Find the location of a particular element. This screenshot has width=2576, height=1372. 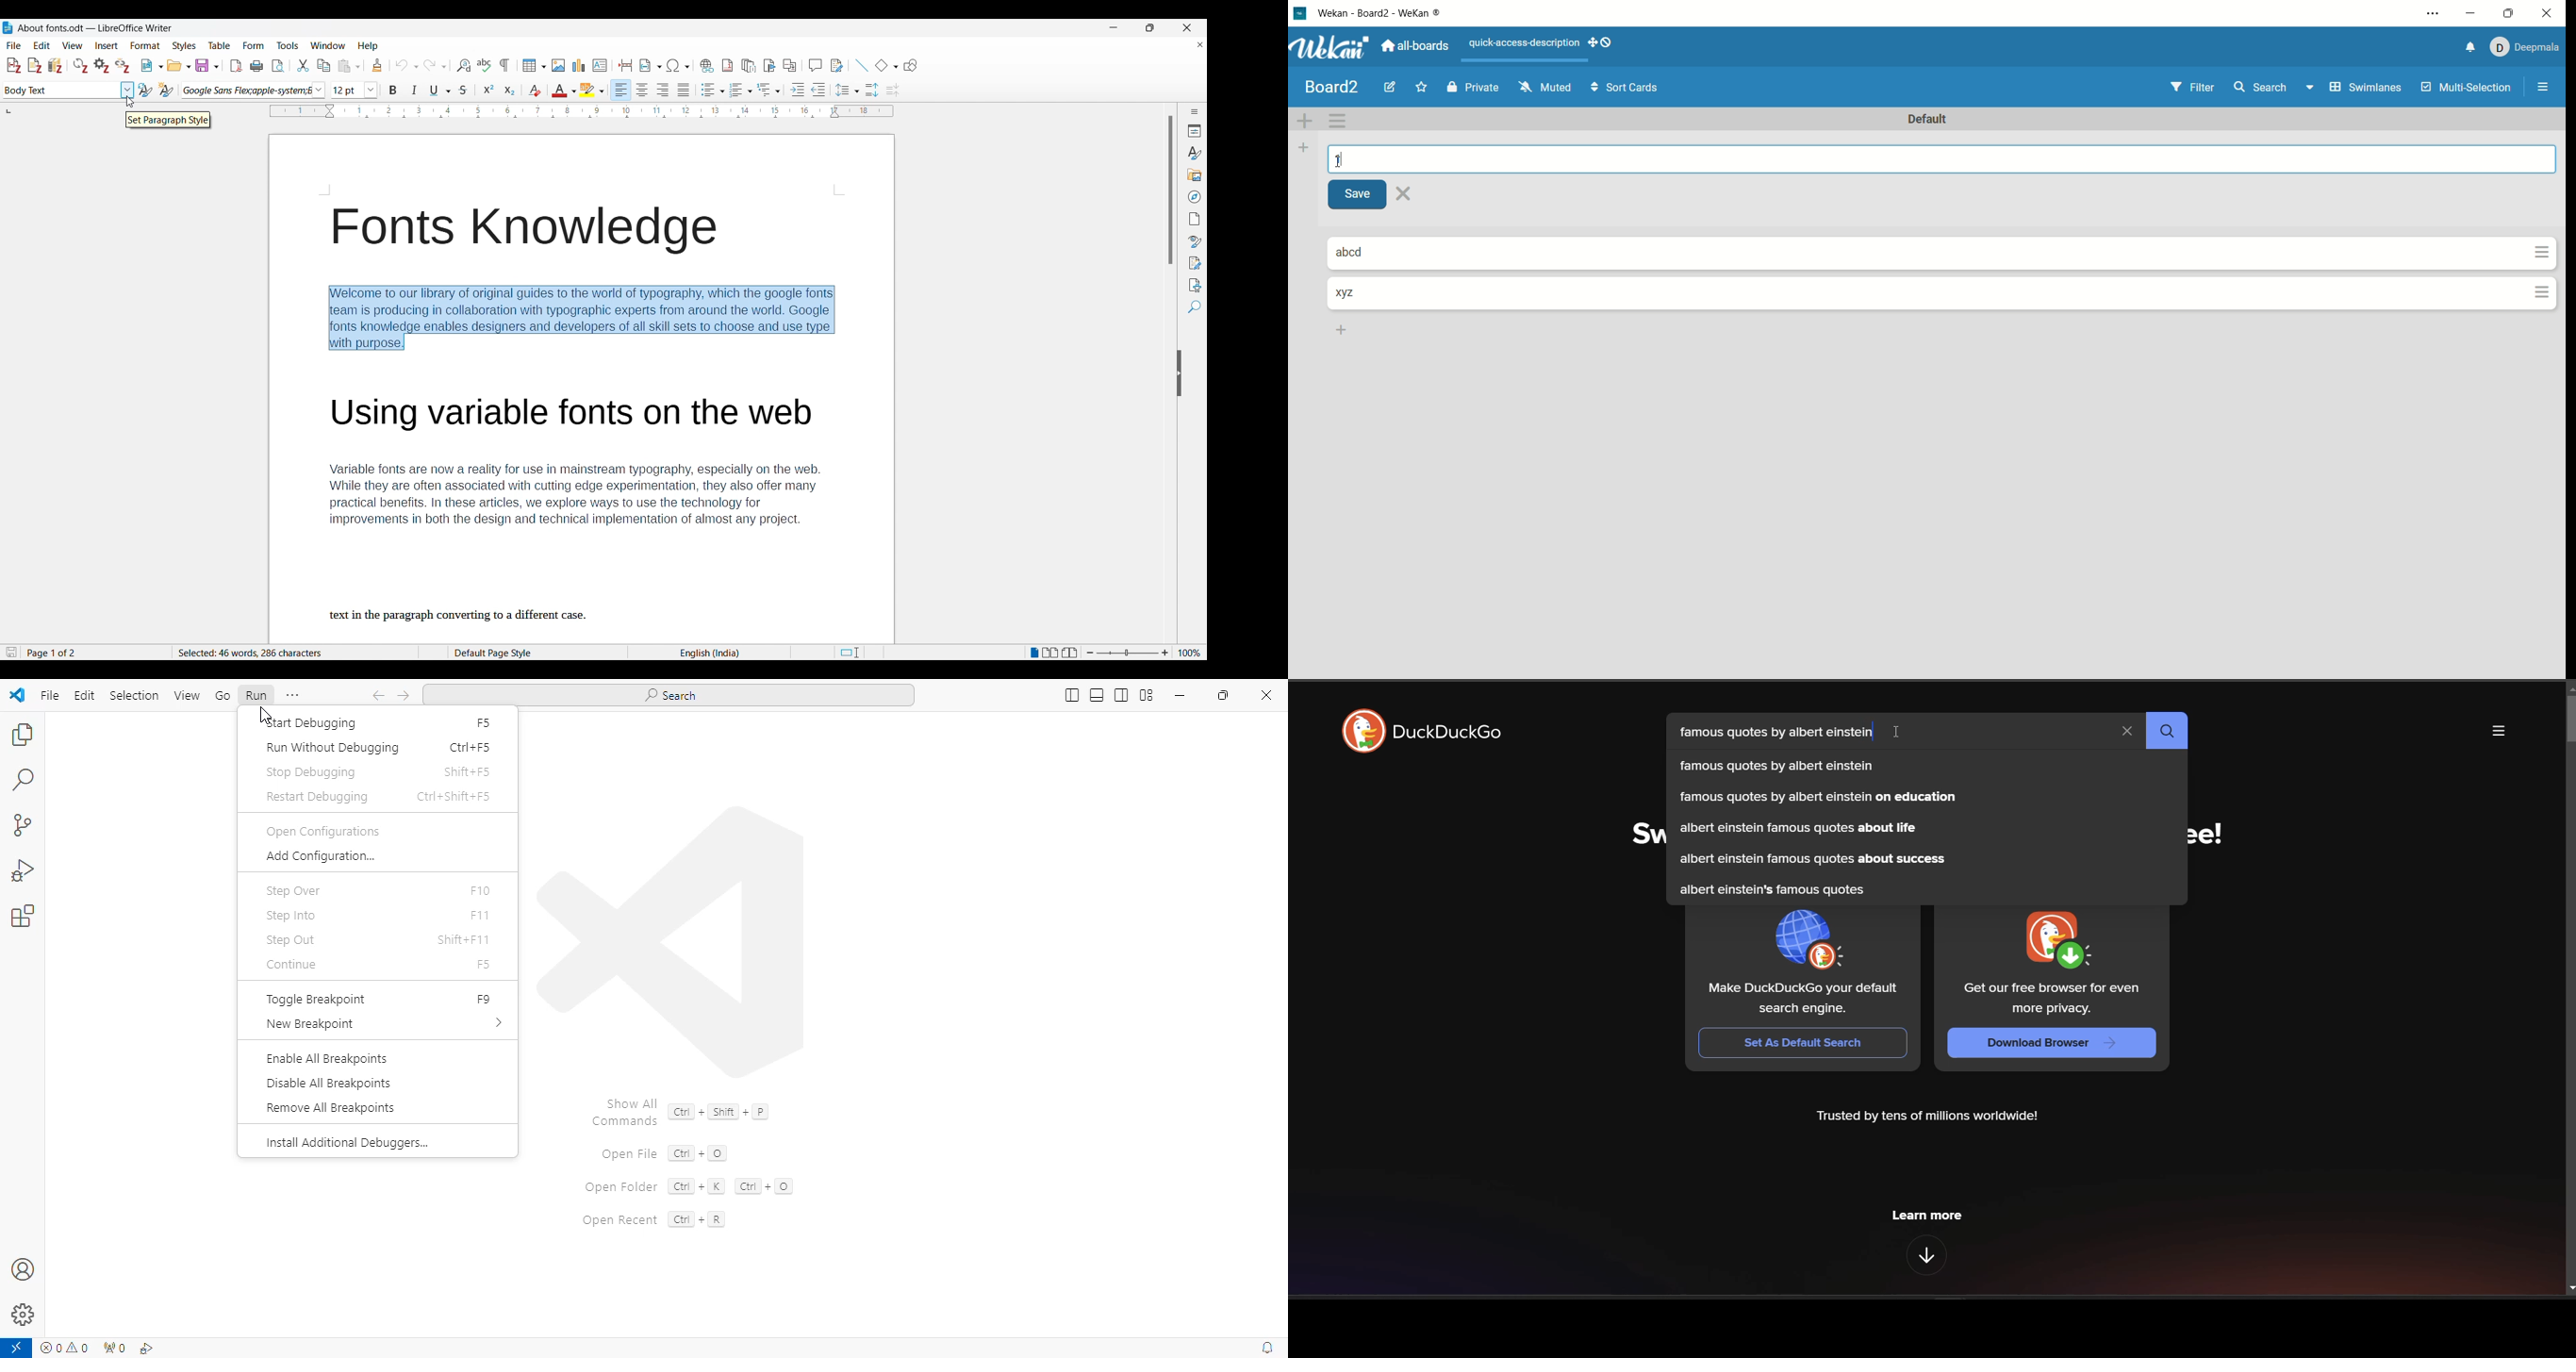

Format menu is located at coordinates (146, 45).